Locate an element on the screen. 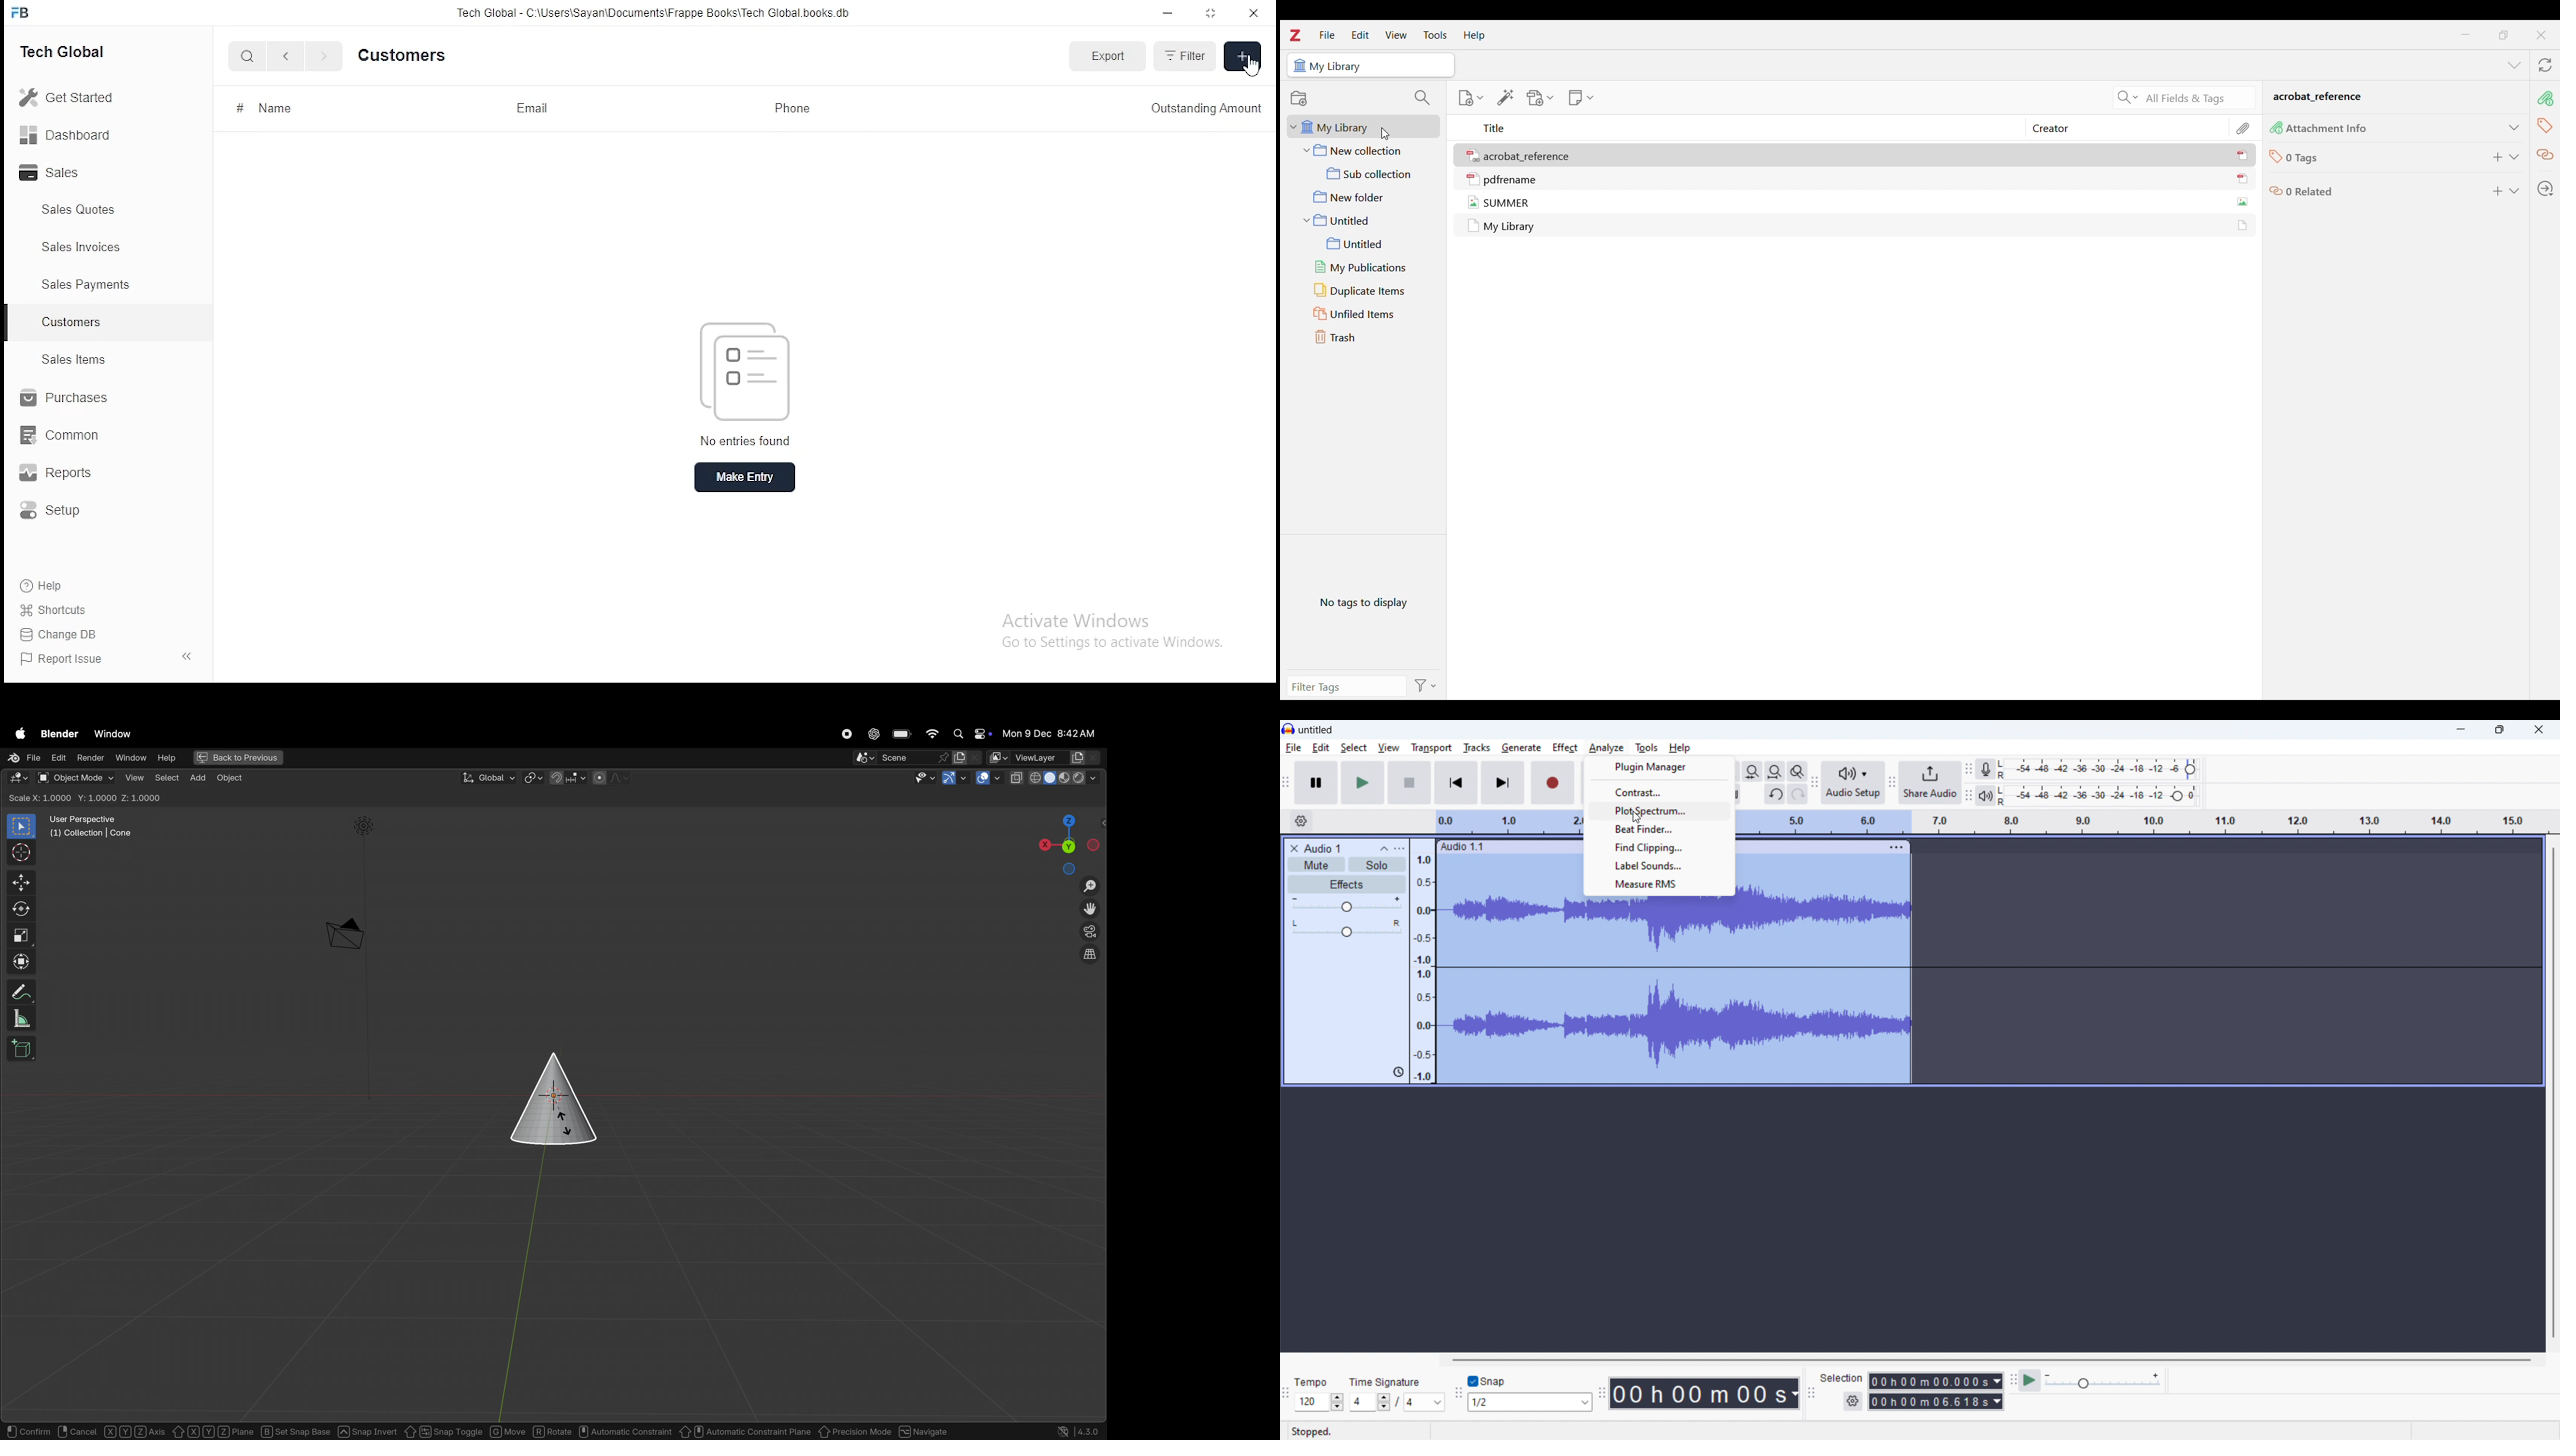 The width and height of the screenshot is (2576, 1456). label sounds is located at coordinates (1659, 865).